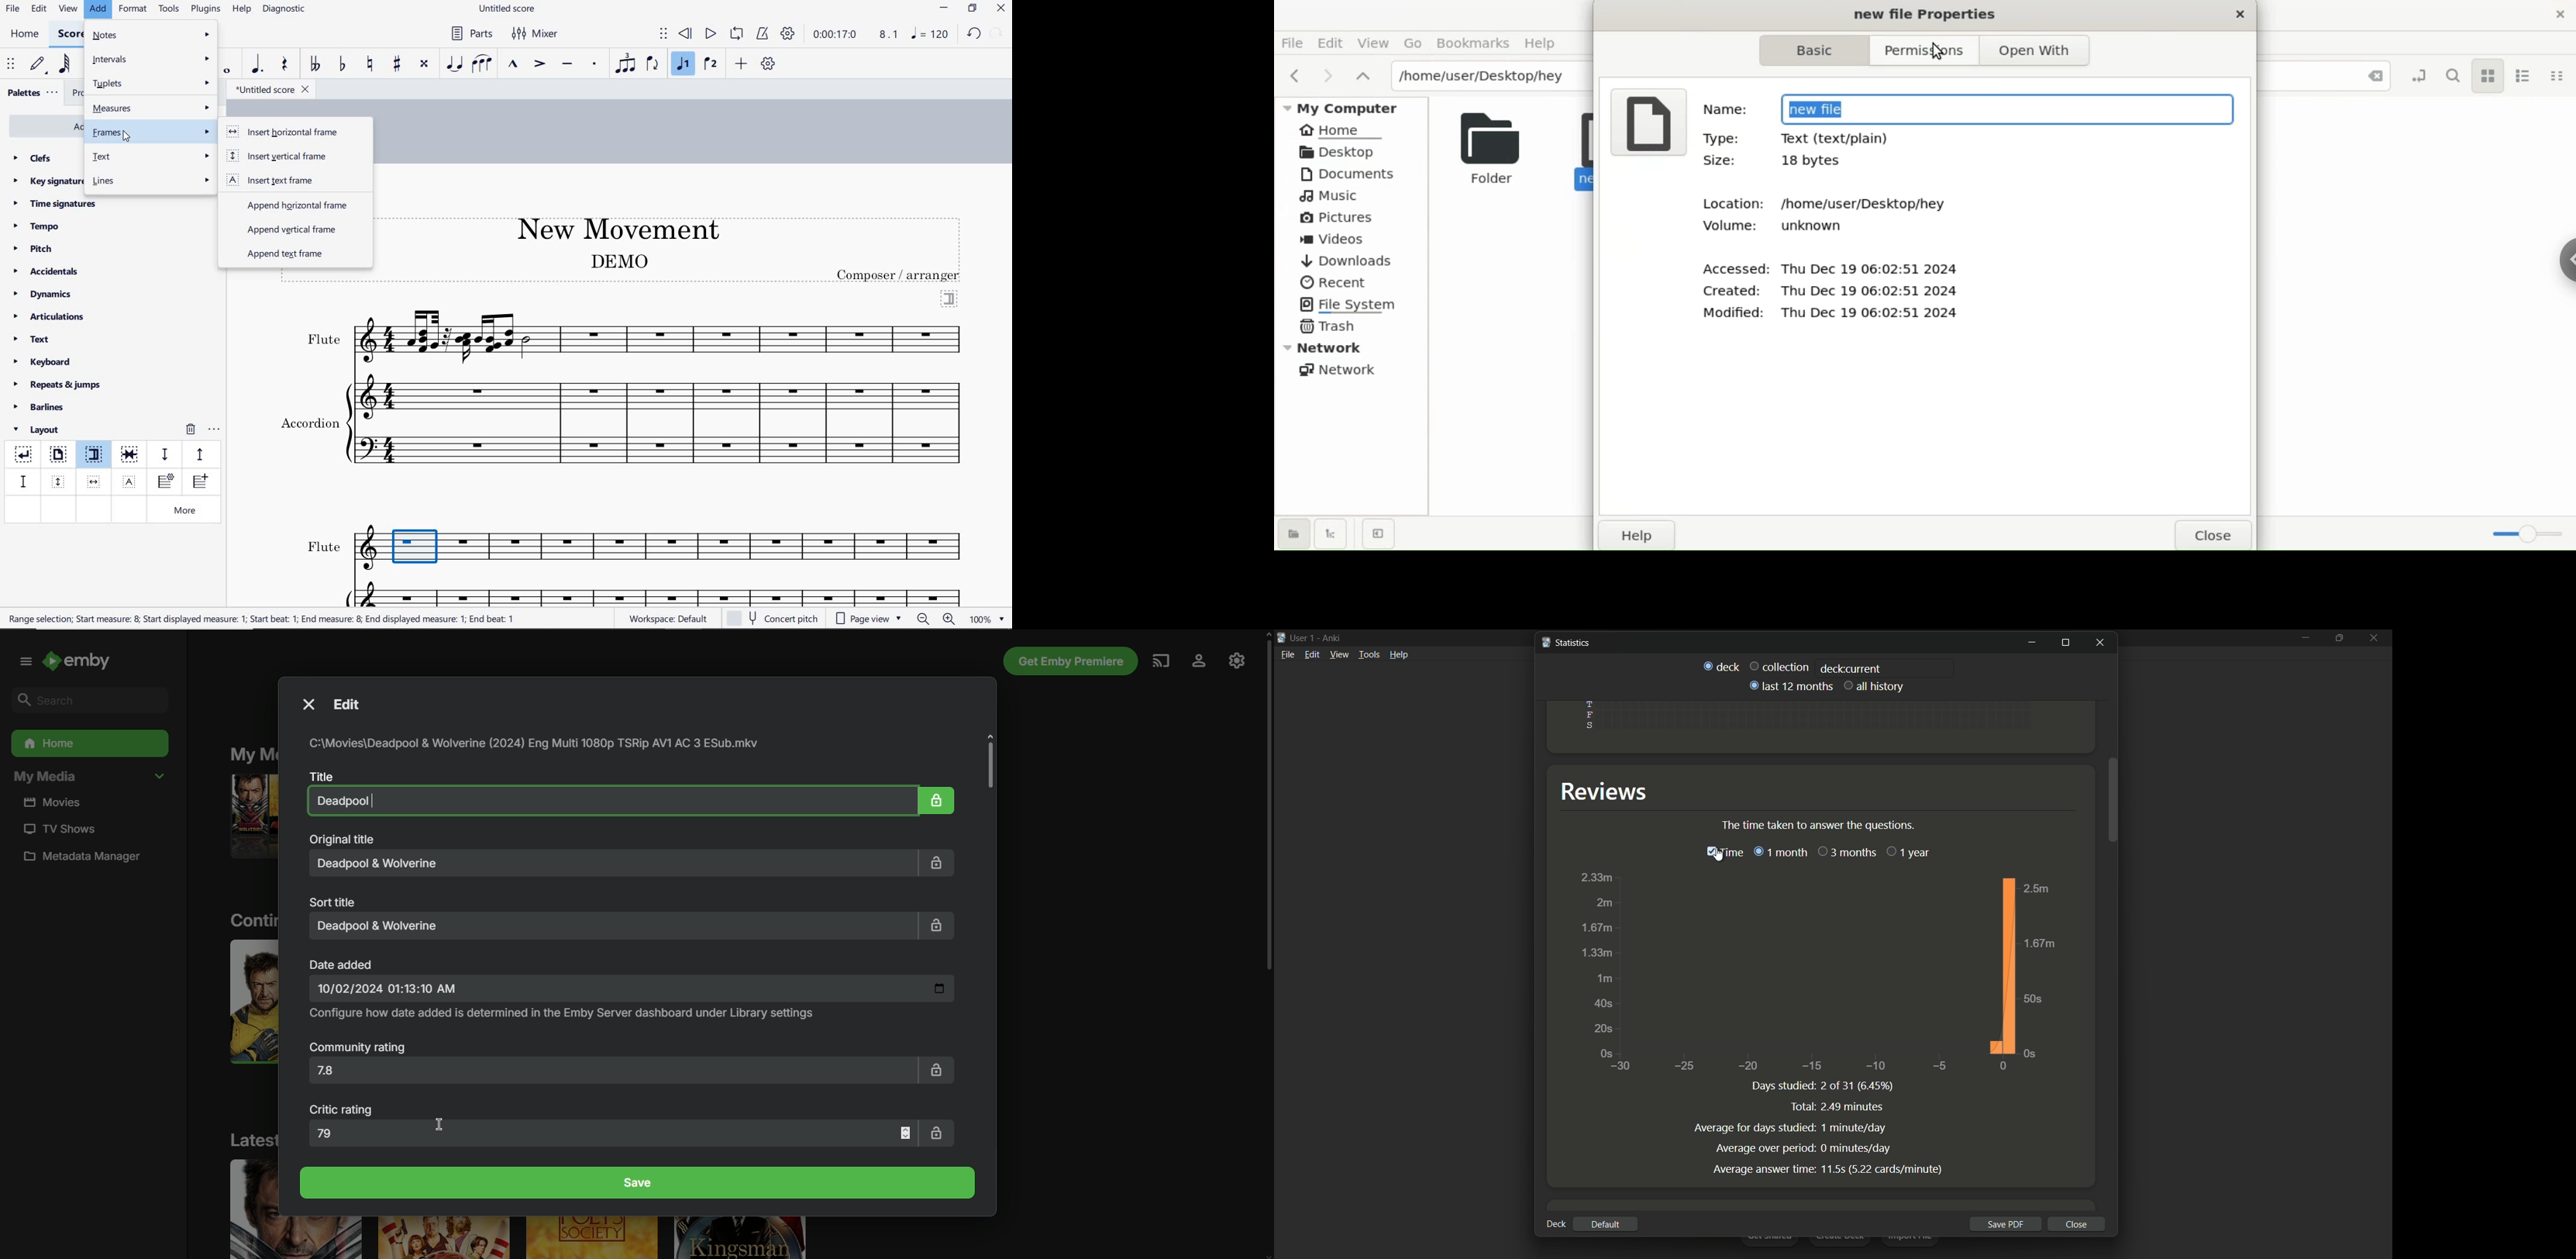 The width and height of the screenshot is (2576, 1260). Describe the element at coordinates (99, 9) in the screenshot. I see `add ` at that location.